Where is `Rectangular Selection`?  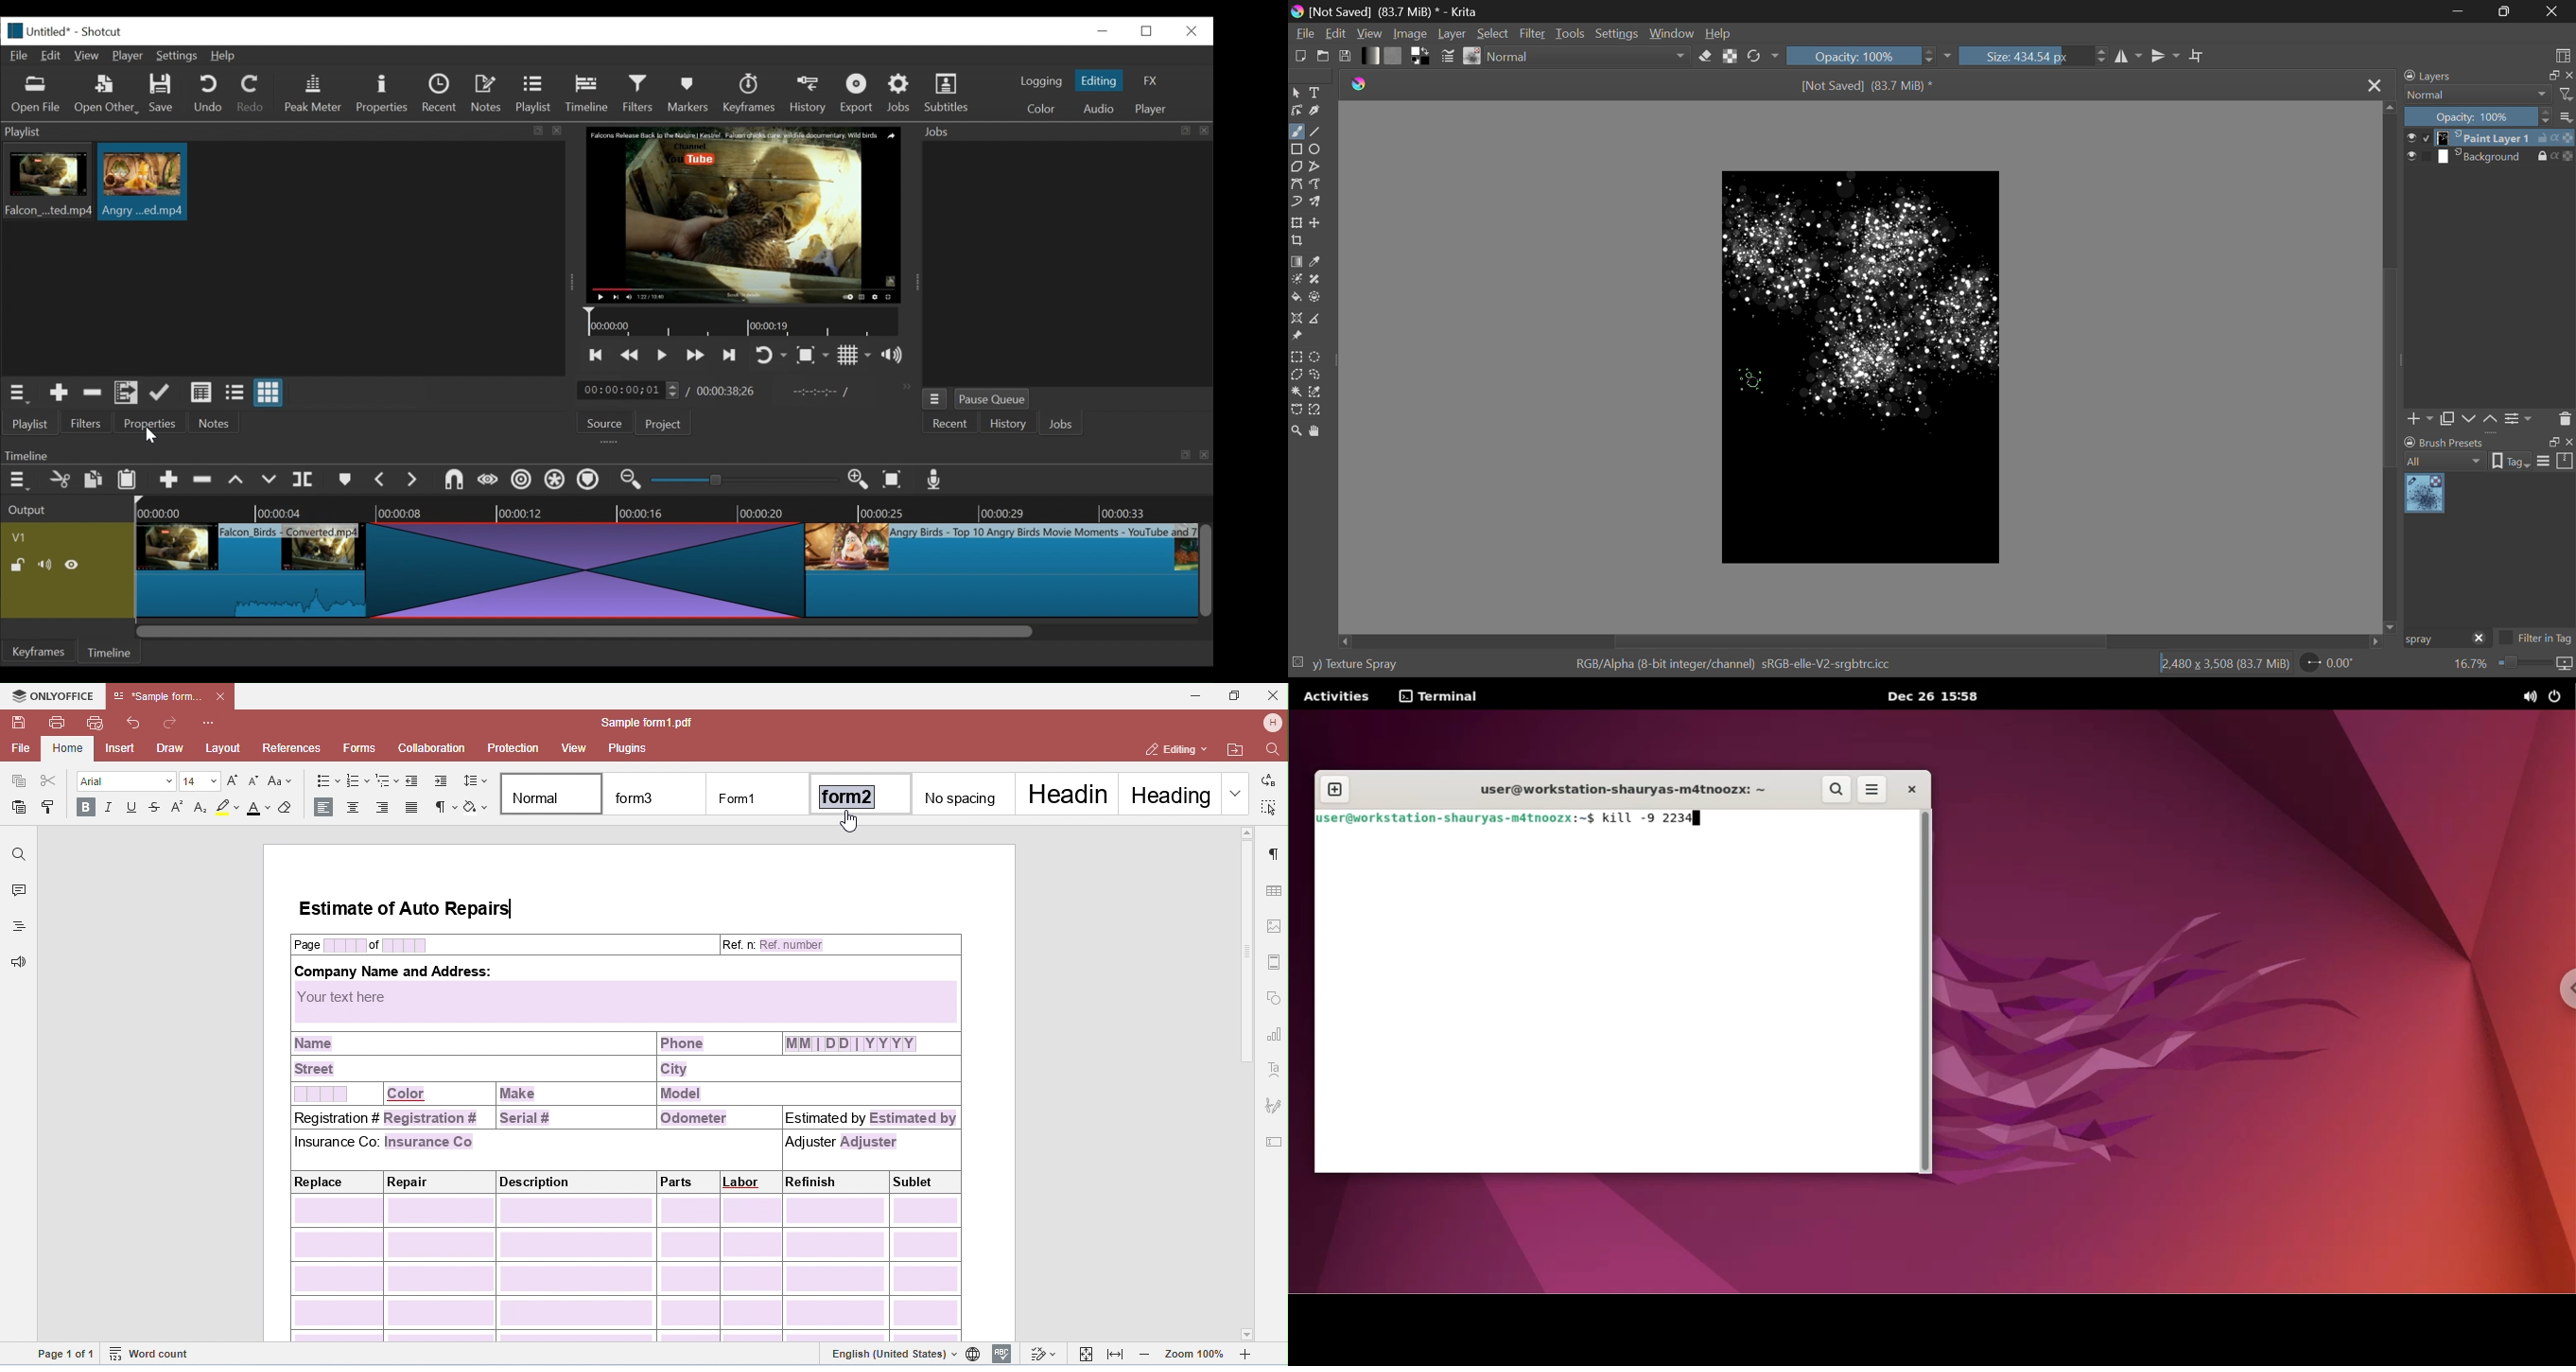 Rectangular Selection is located at coordinates (1297, 358).